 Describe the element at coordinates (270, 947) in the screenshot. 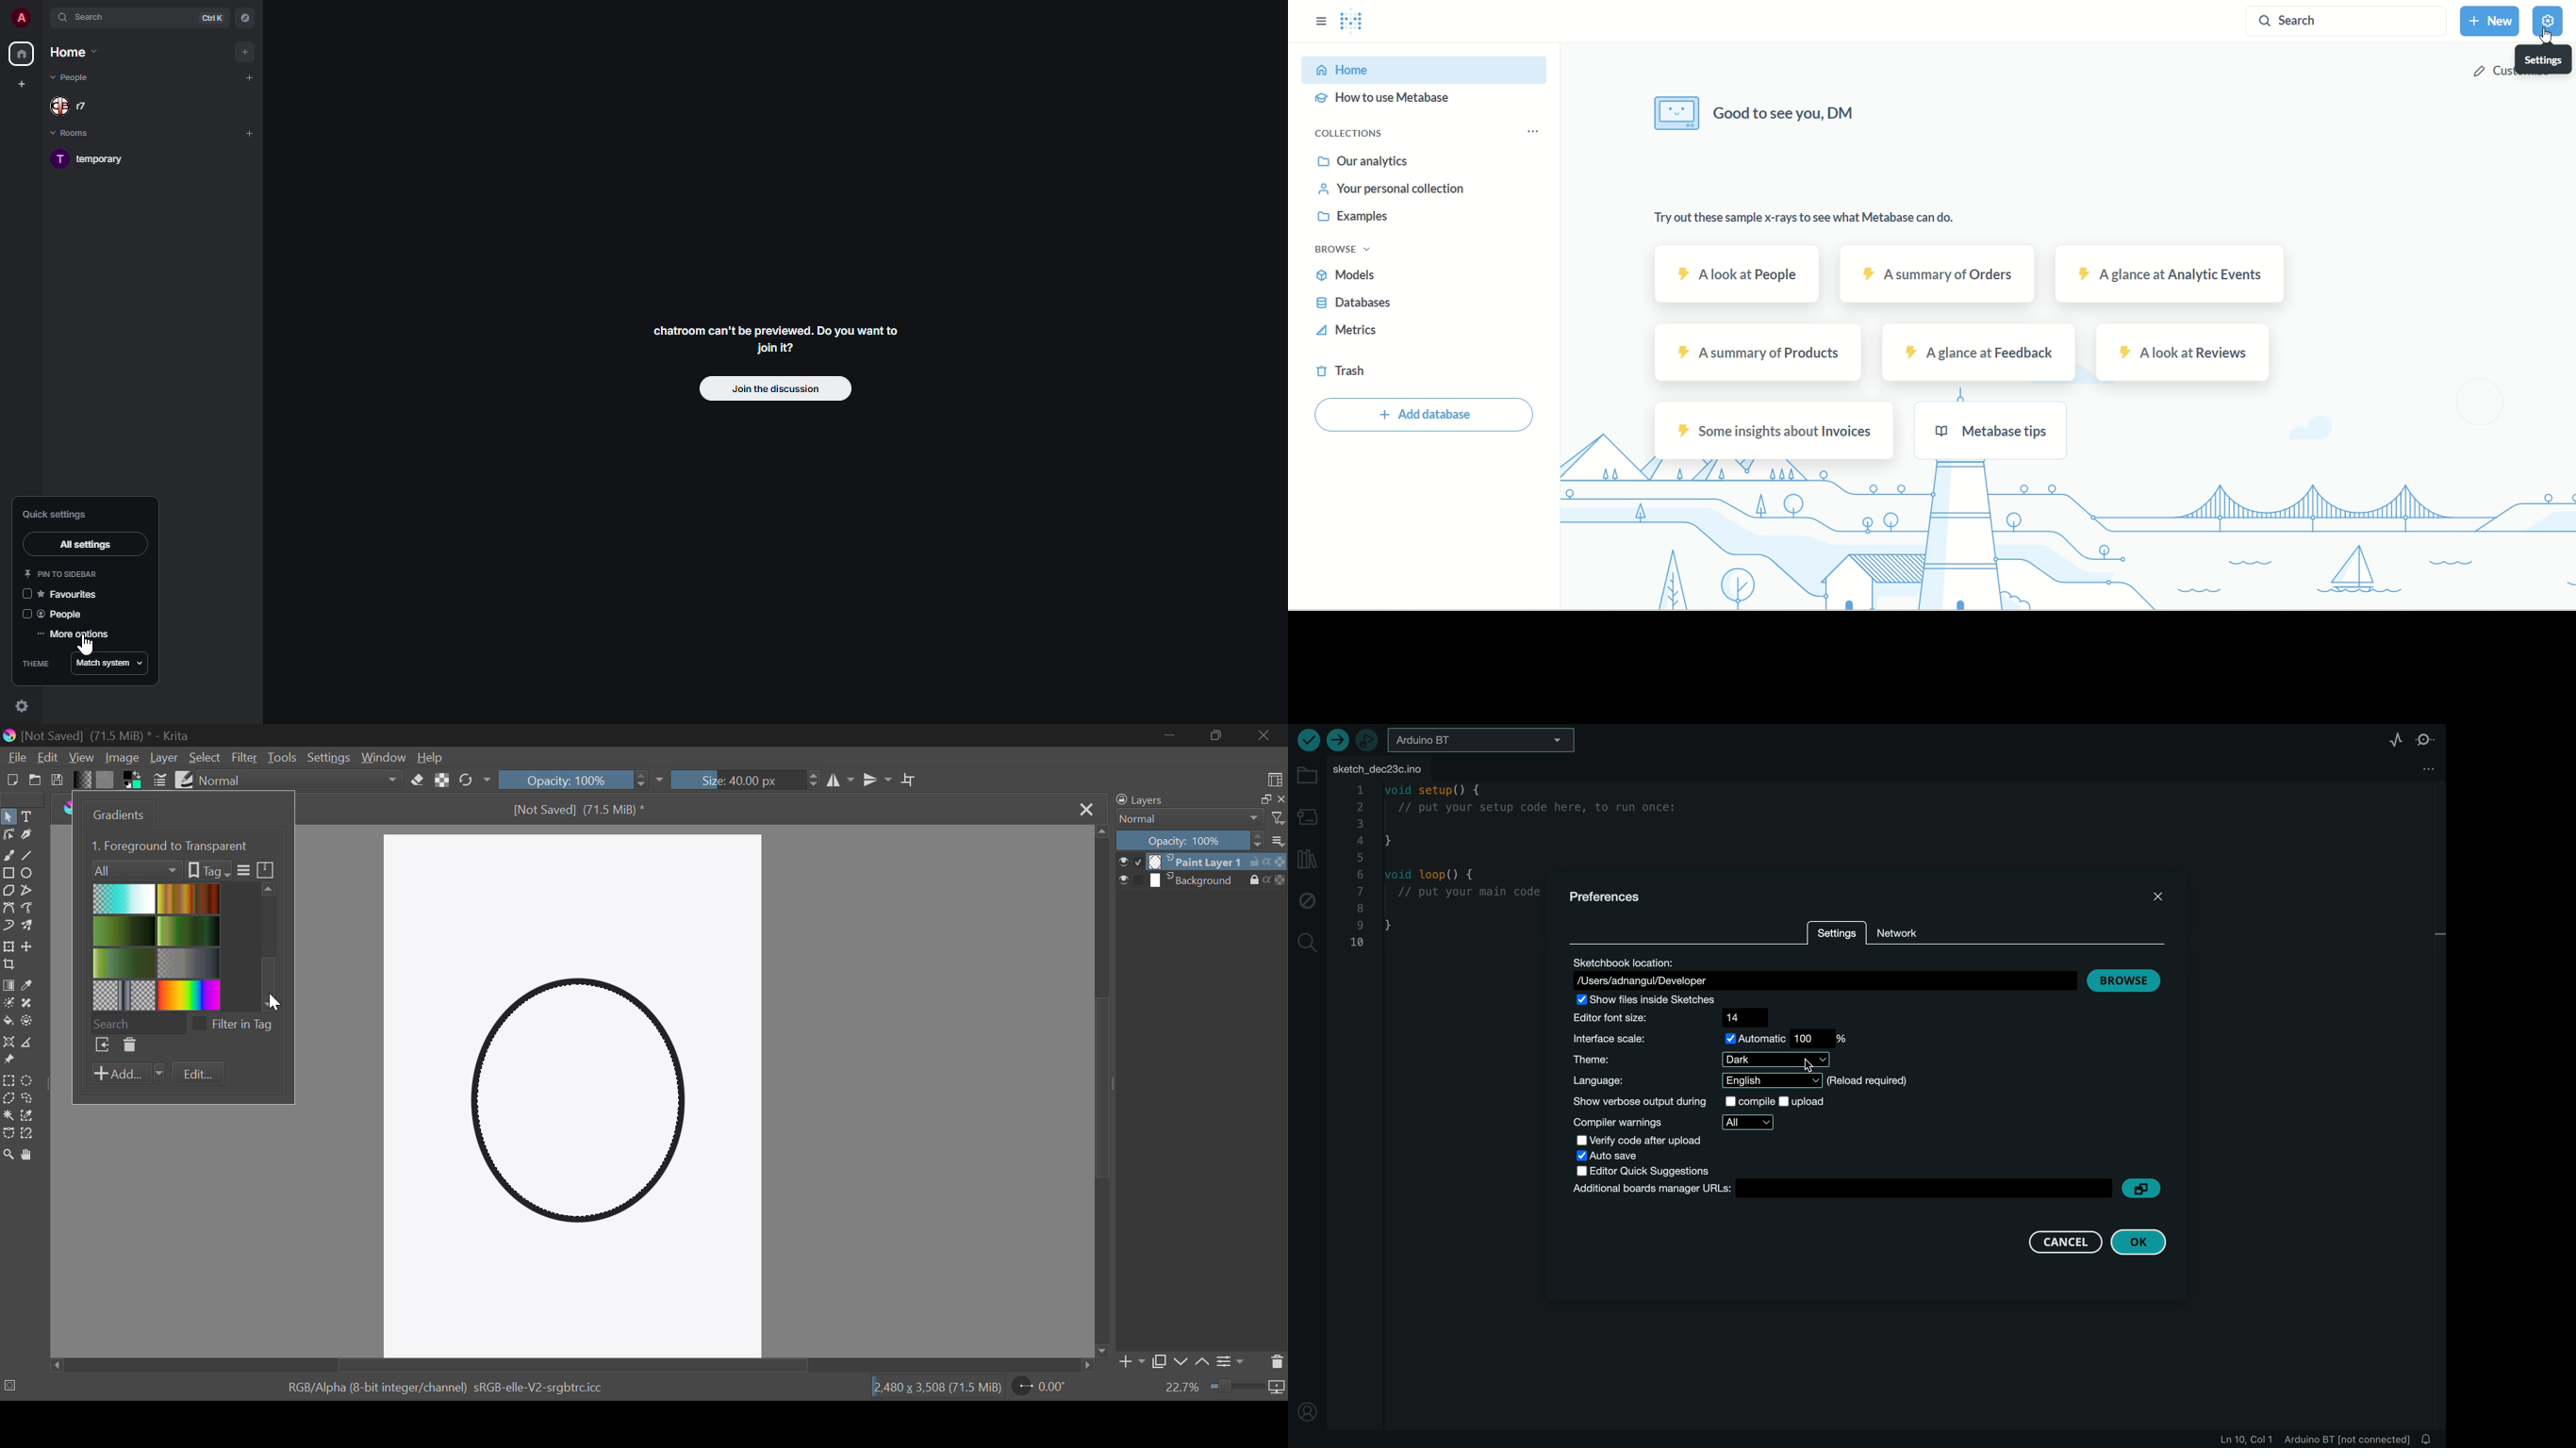

I see `scroll bar` at that location.